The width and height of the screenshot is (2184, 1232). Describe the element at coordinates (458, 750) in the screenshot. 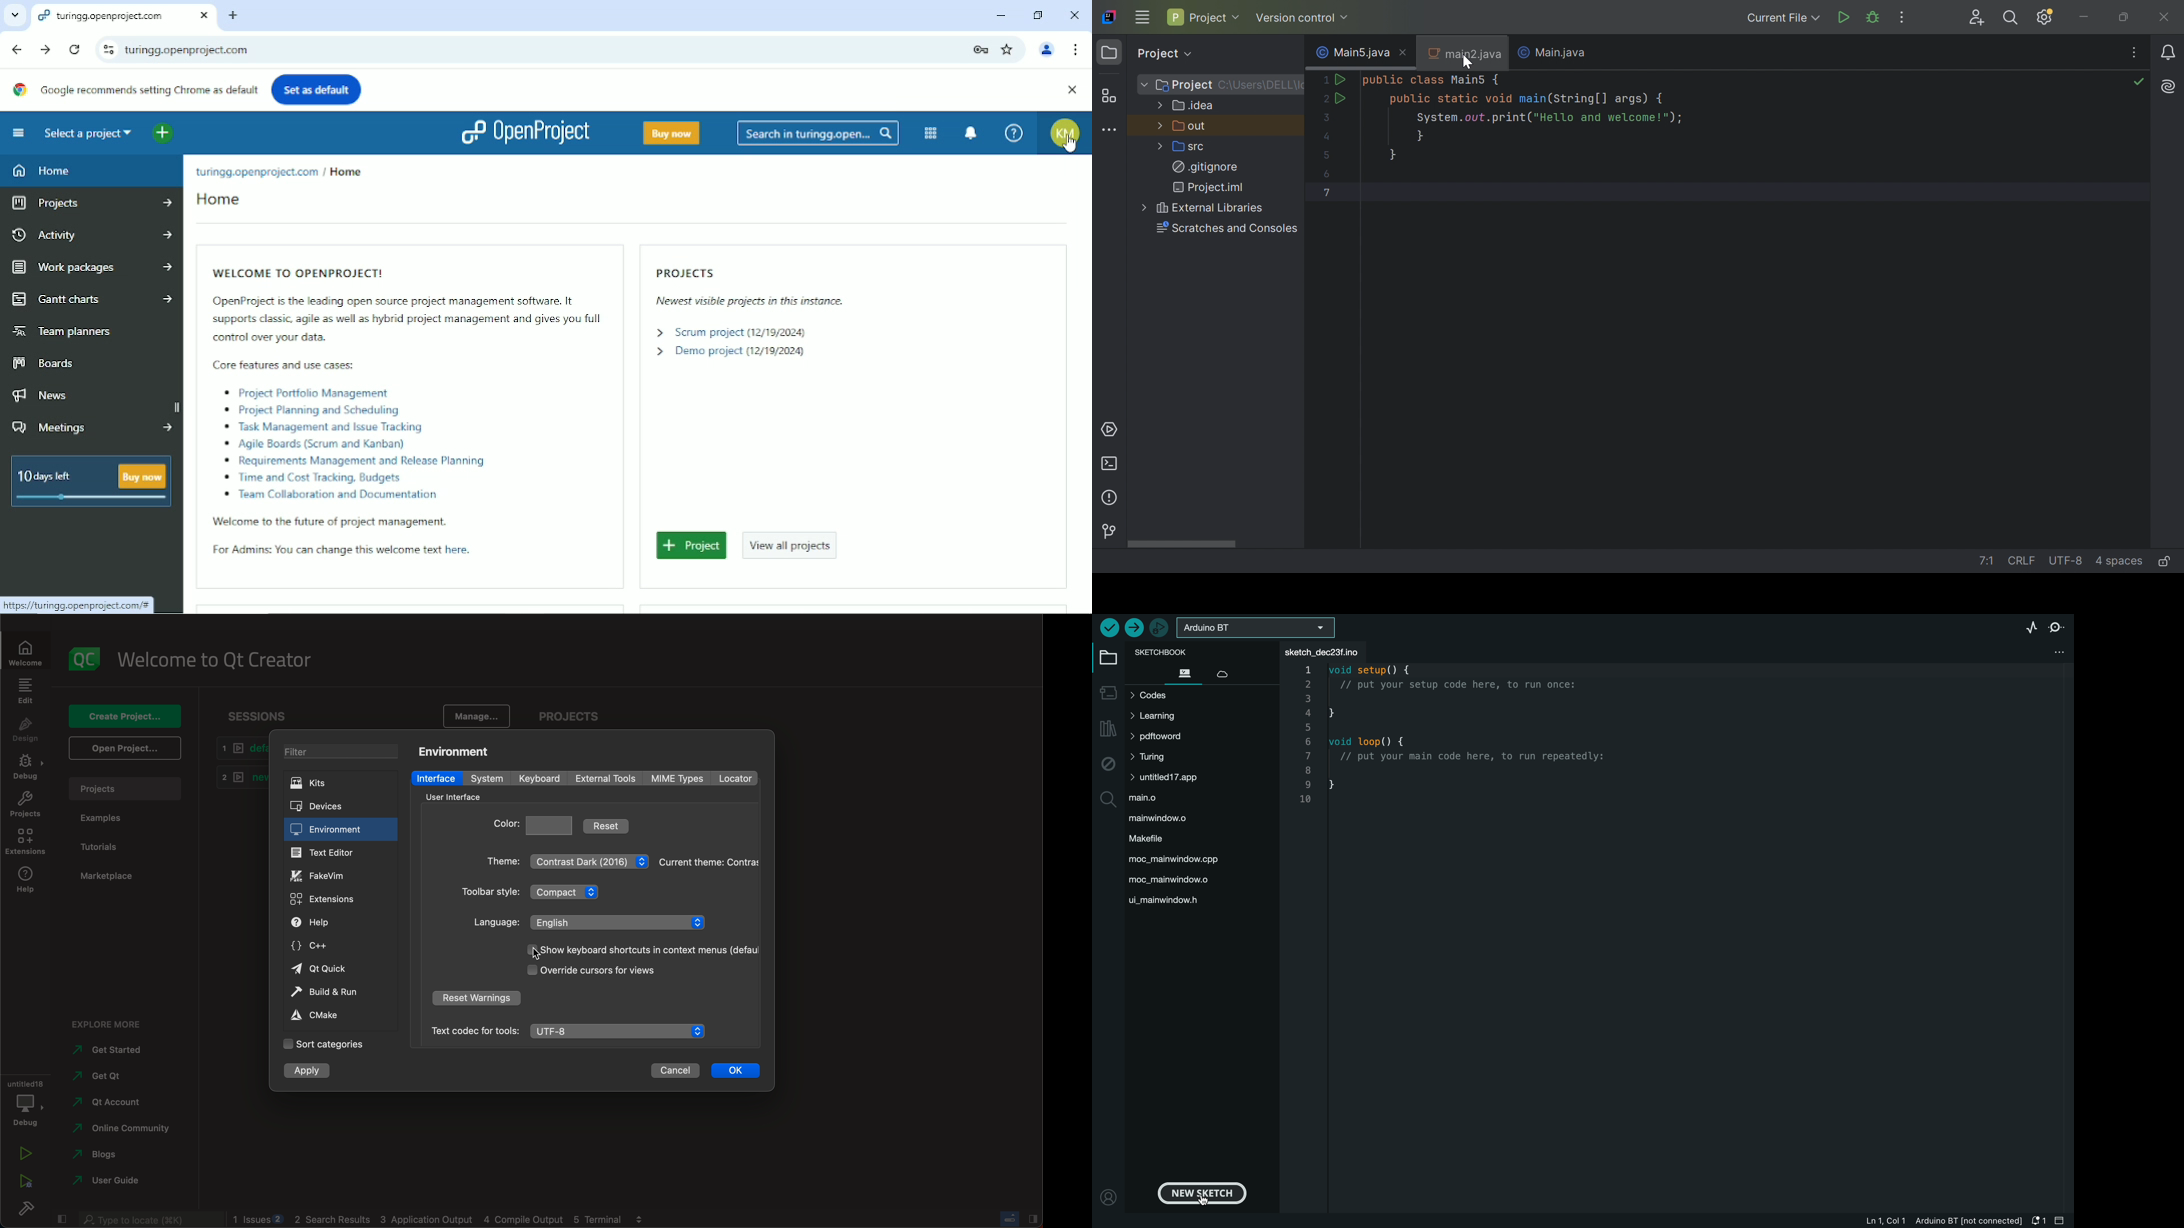

I see `environment` at that location.